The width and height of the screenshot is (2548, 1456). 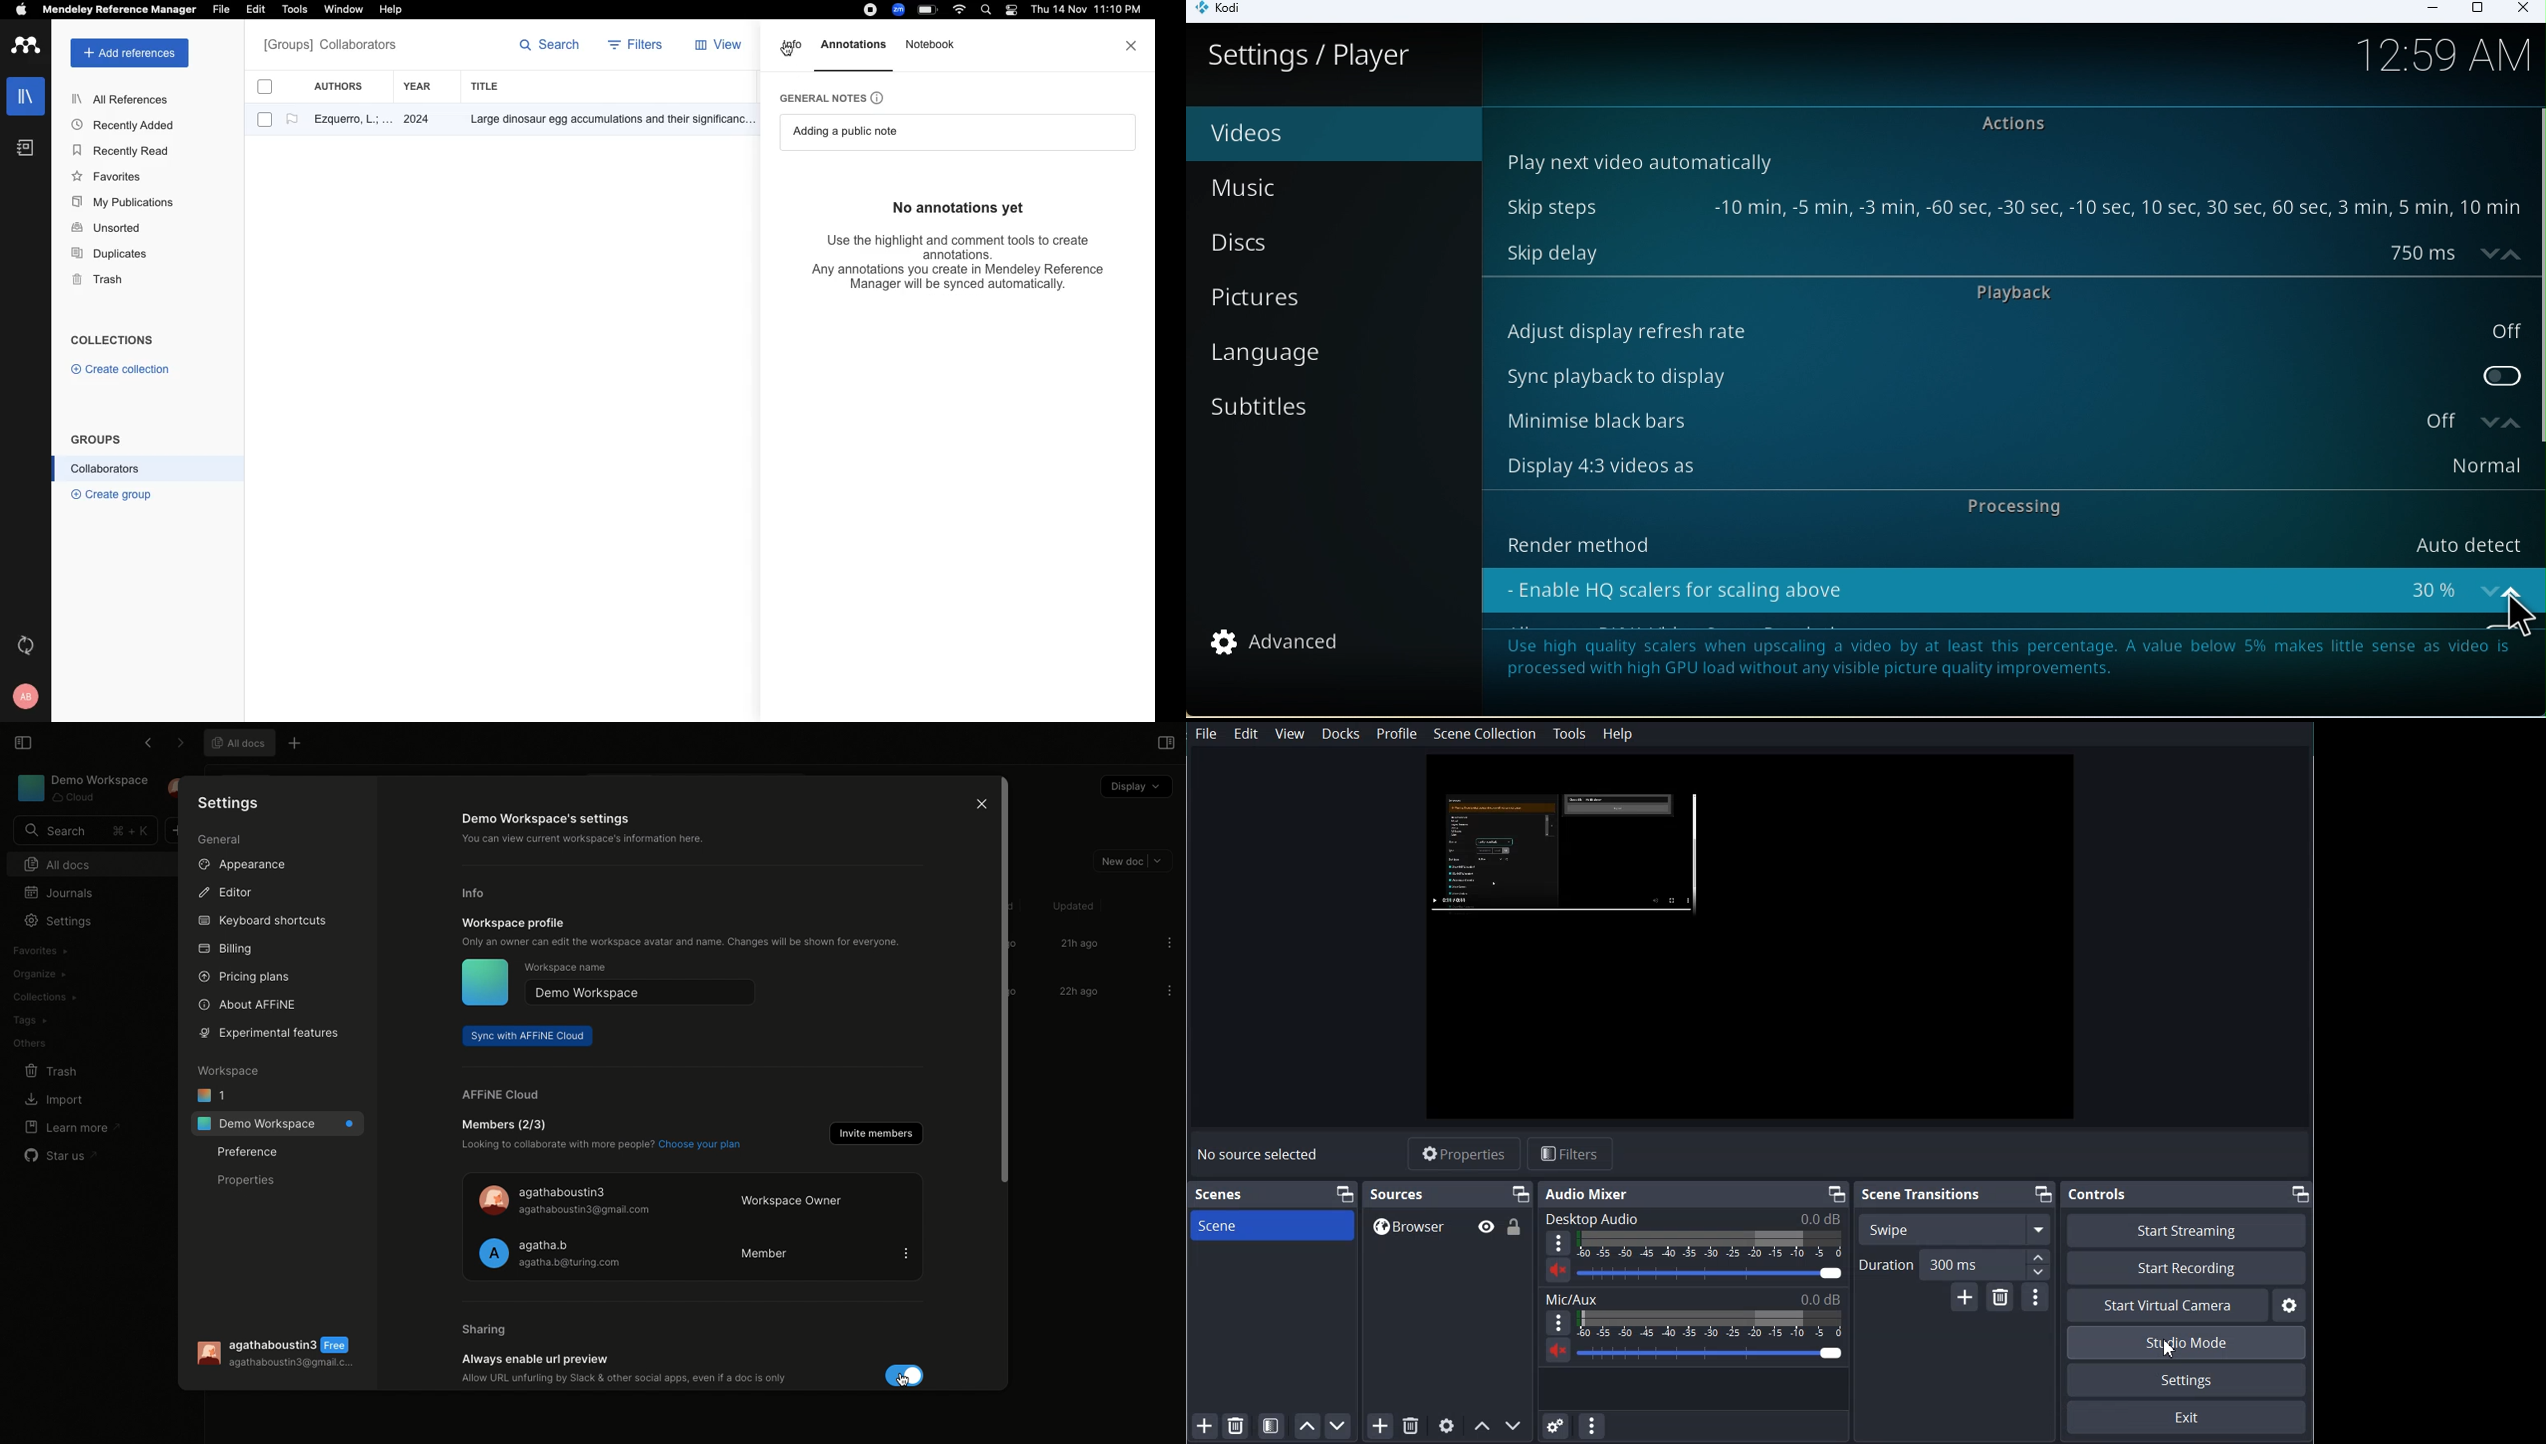 What do you see at coordinates (221, 8) in the screenshot?
I see `File` at bounding box center [221, 8].